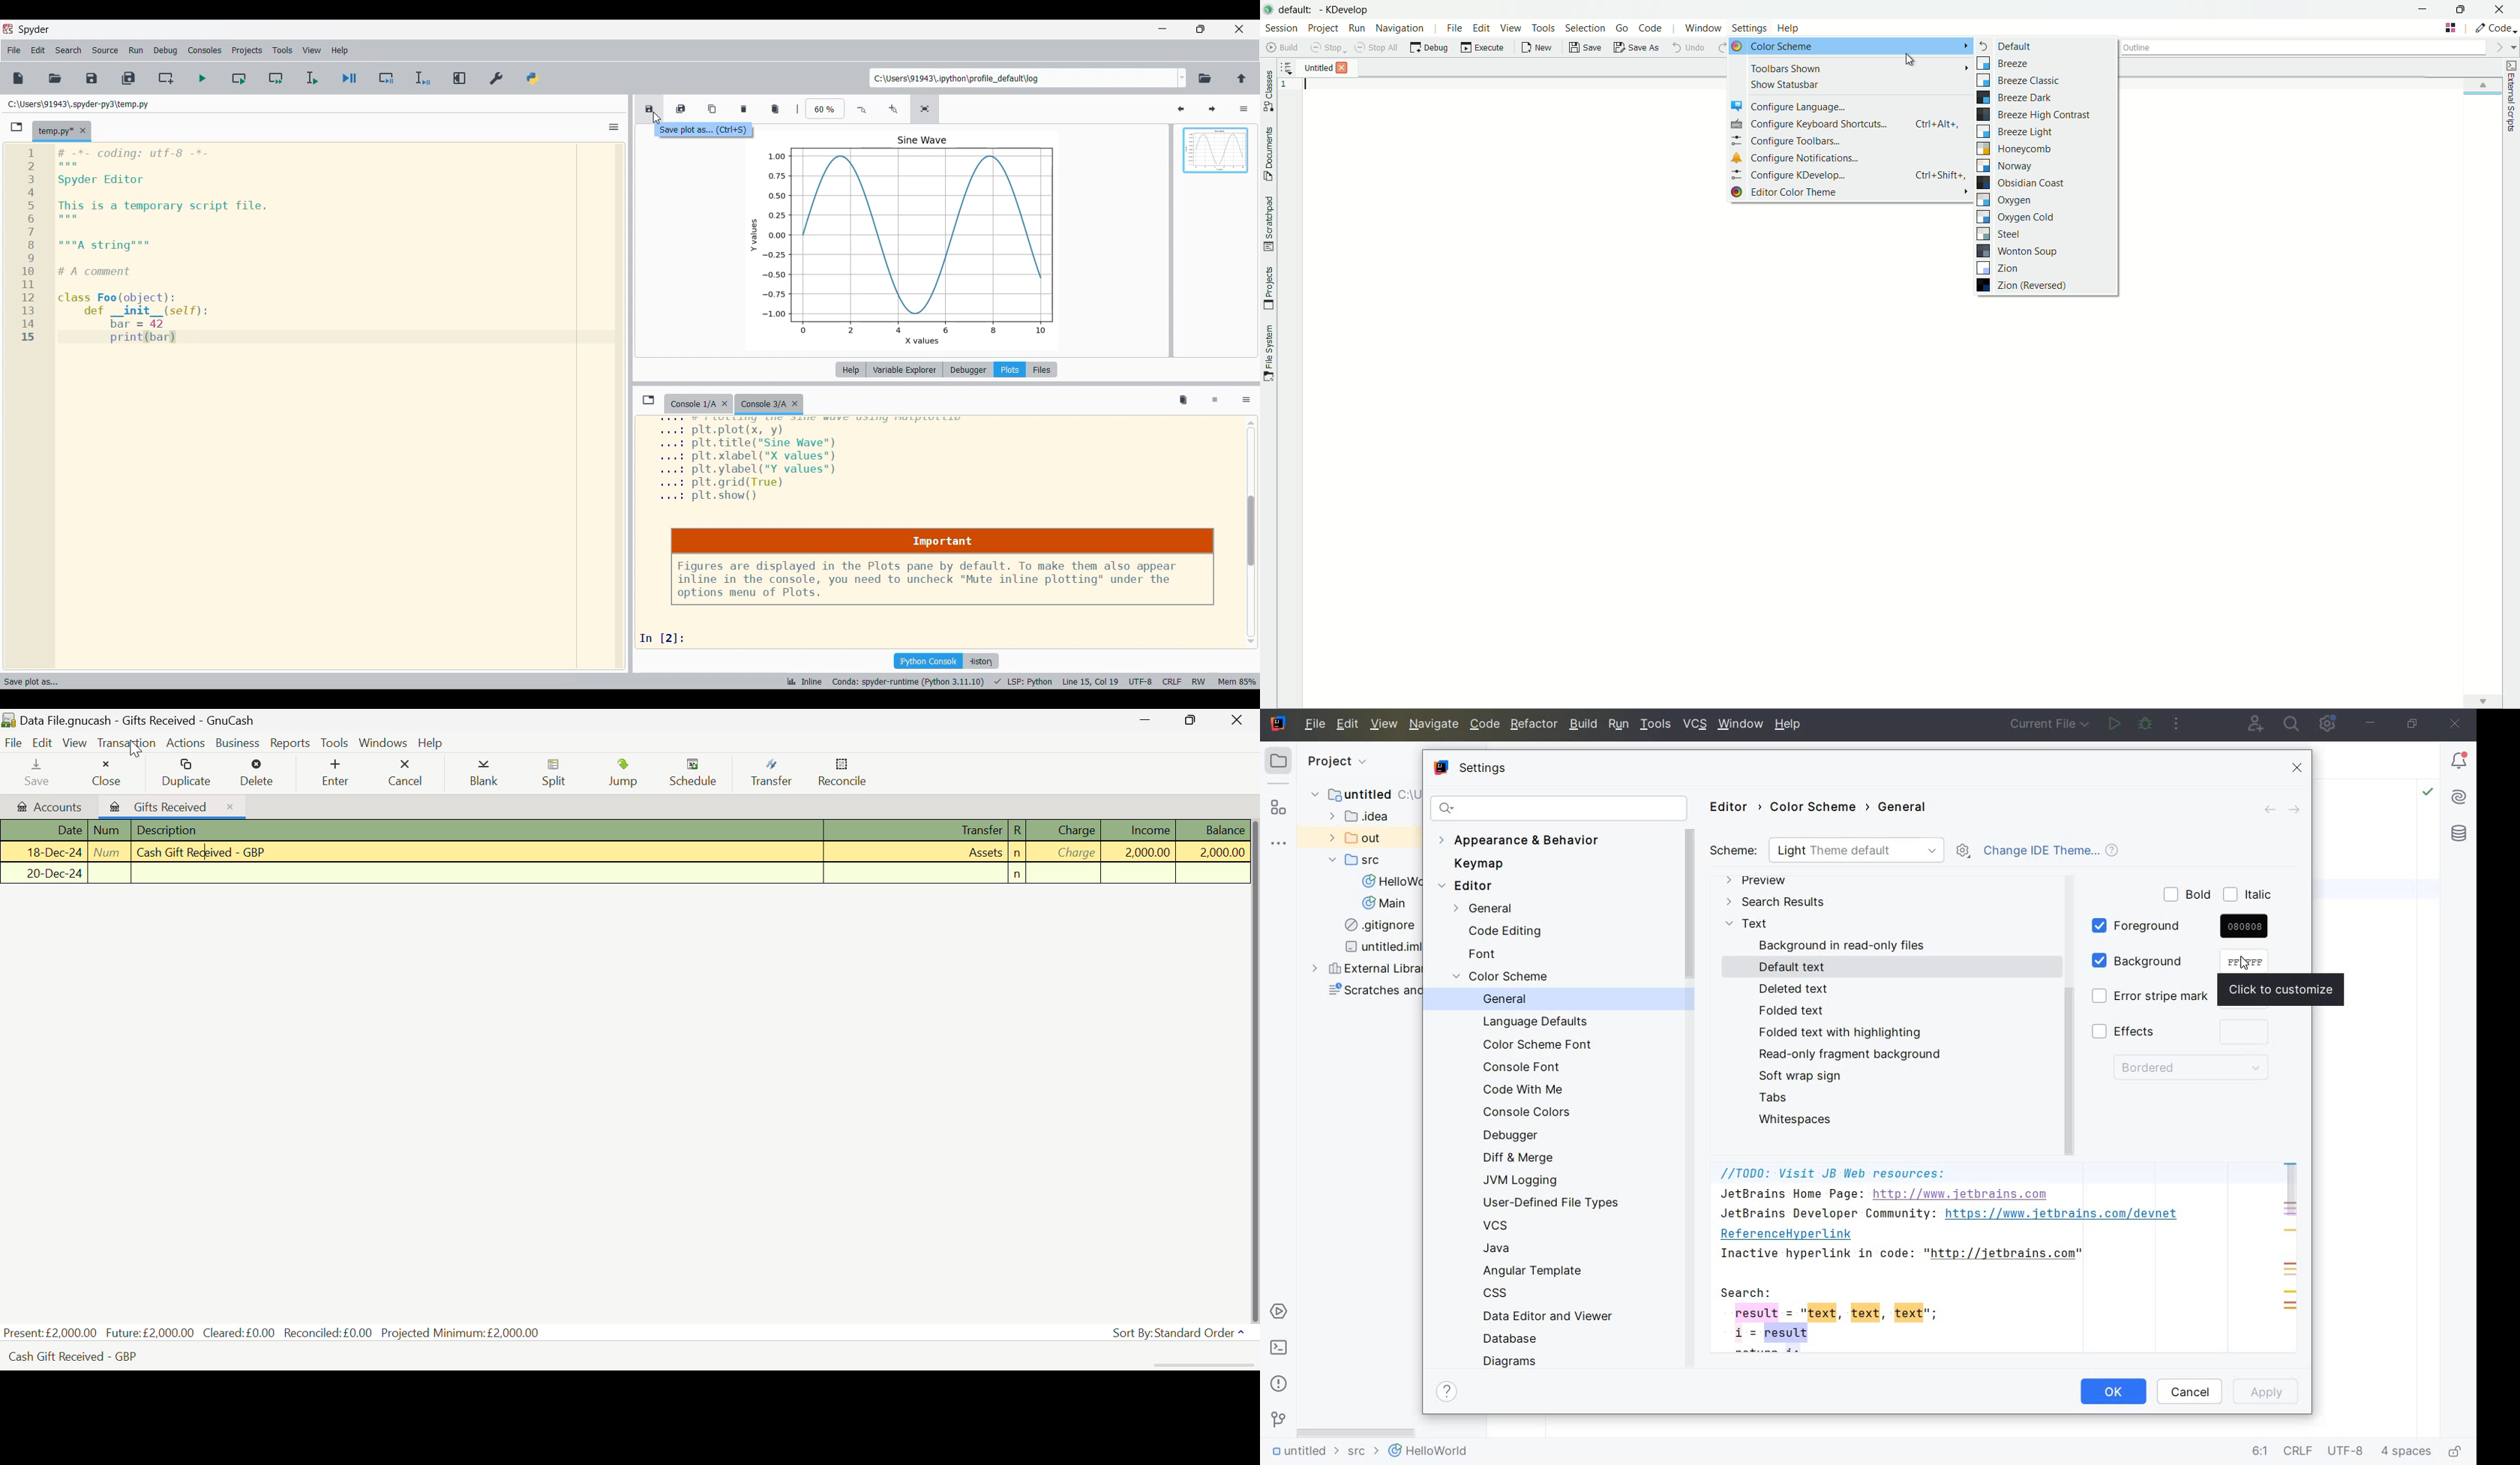 The height and width of the screenshot is (1484, 2520). Describe the element at coordinates (1242, 78) in the screenshot. I see `Change to parent directory` at that location.